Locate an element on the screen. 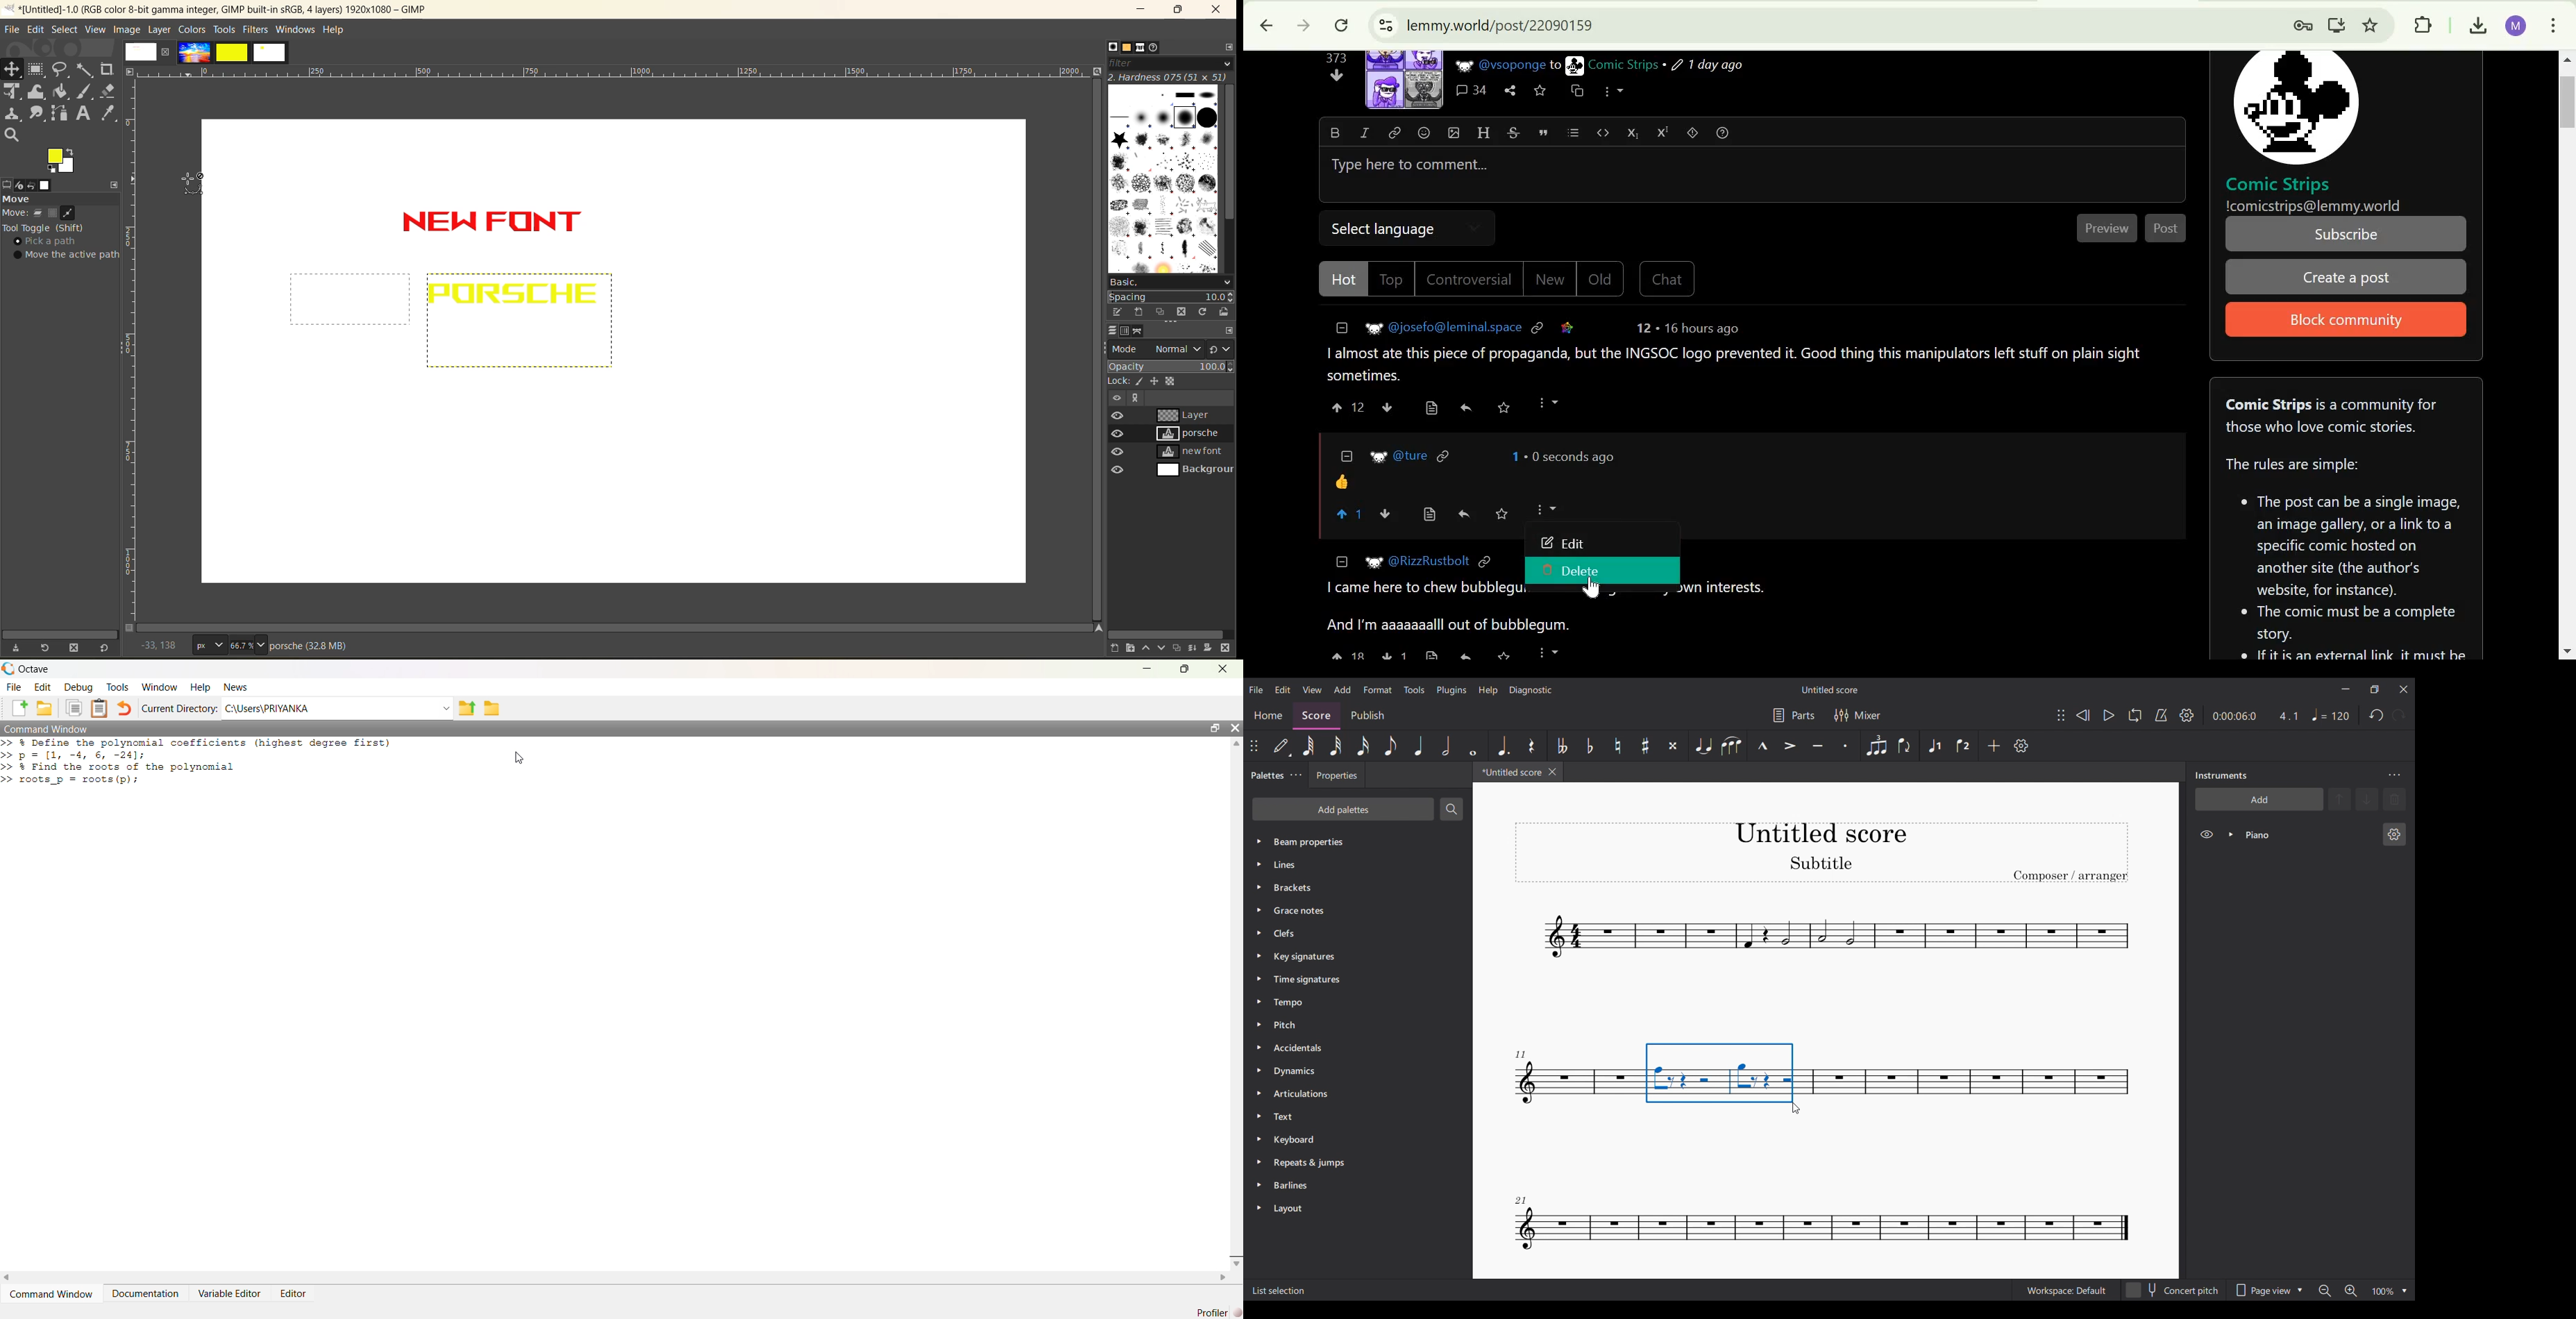  Grace notes is located at coordinates (1357, 908).